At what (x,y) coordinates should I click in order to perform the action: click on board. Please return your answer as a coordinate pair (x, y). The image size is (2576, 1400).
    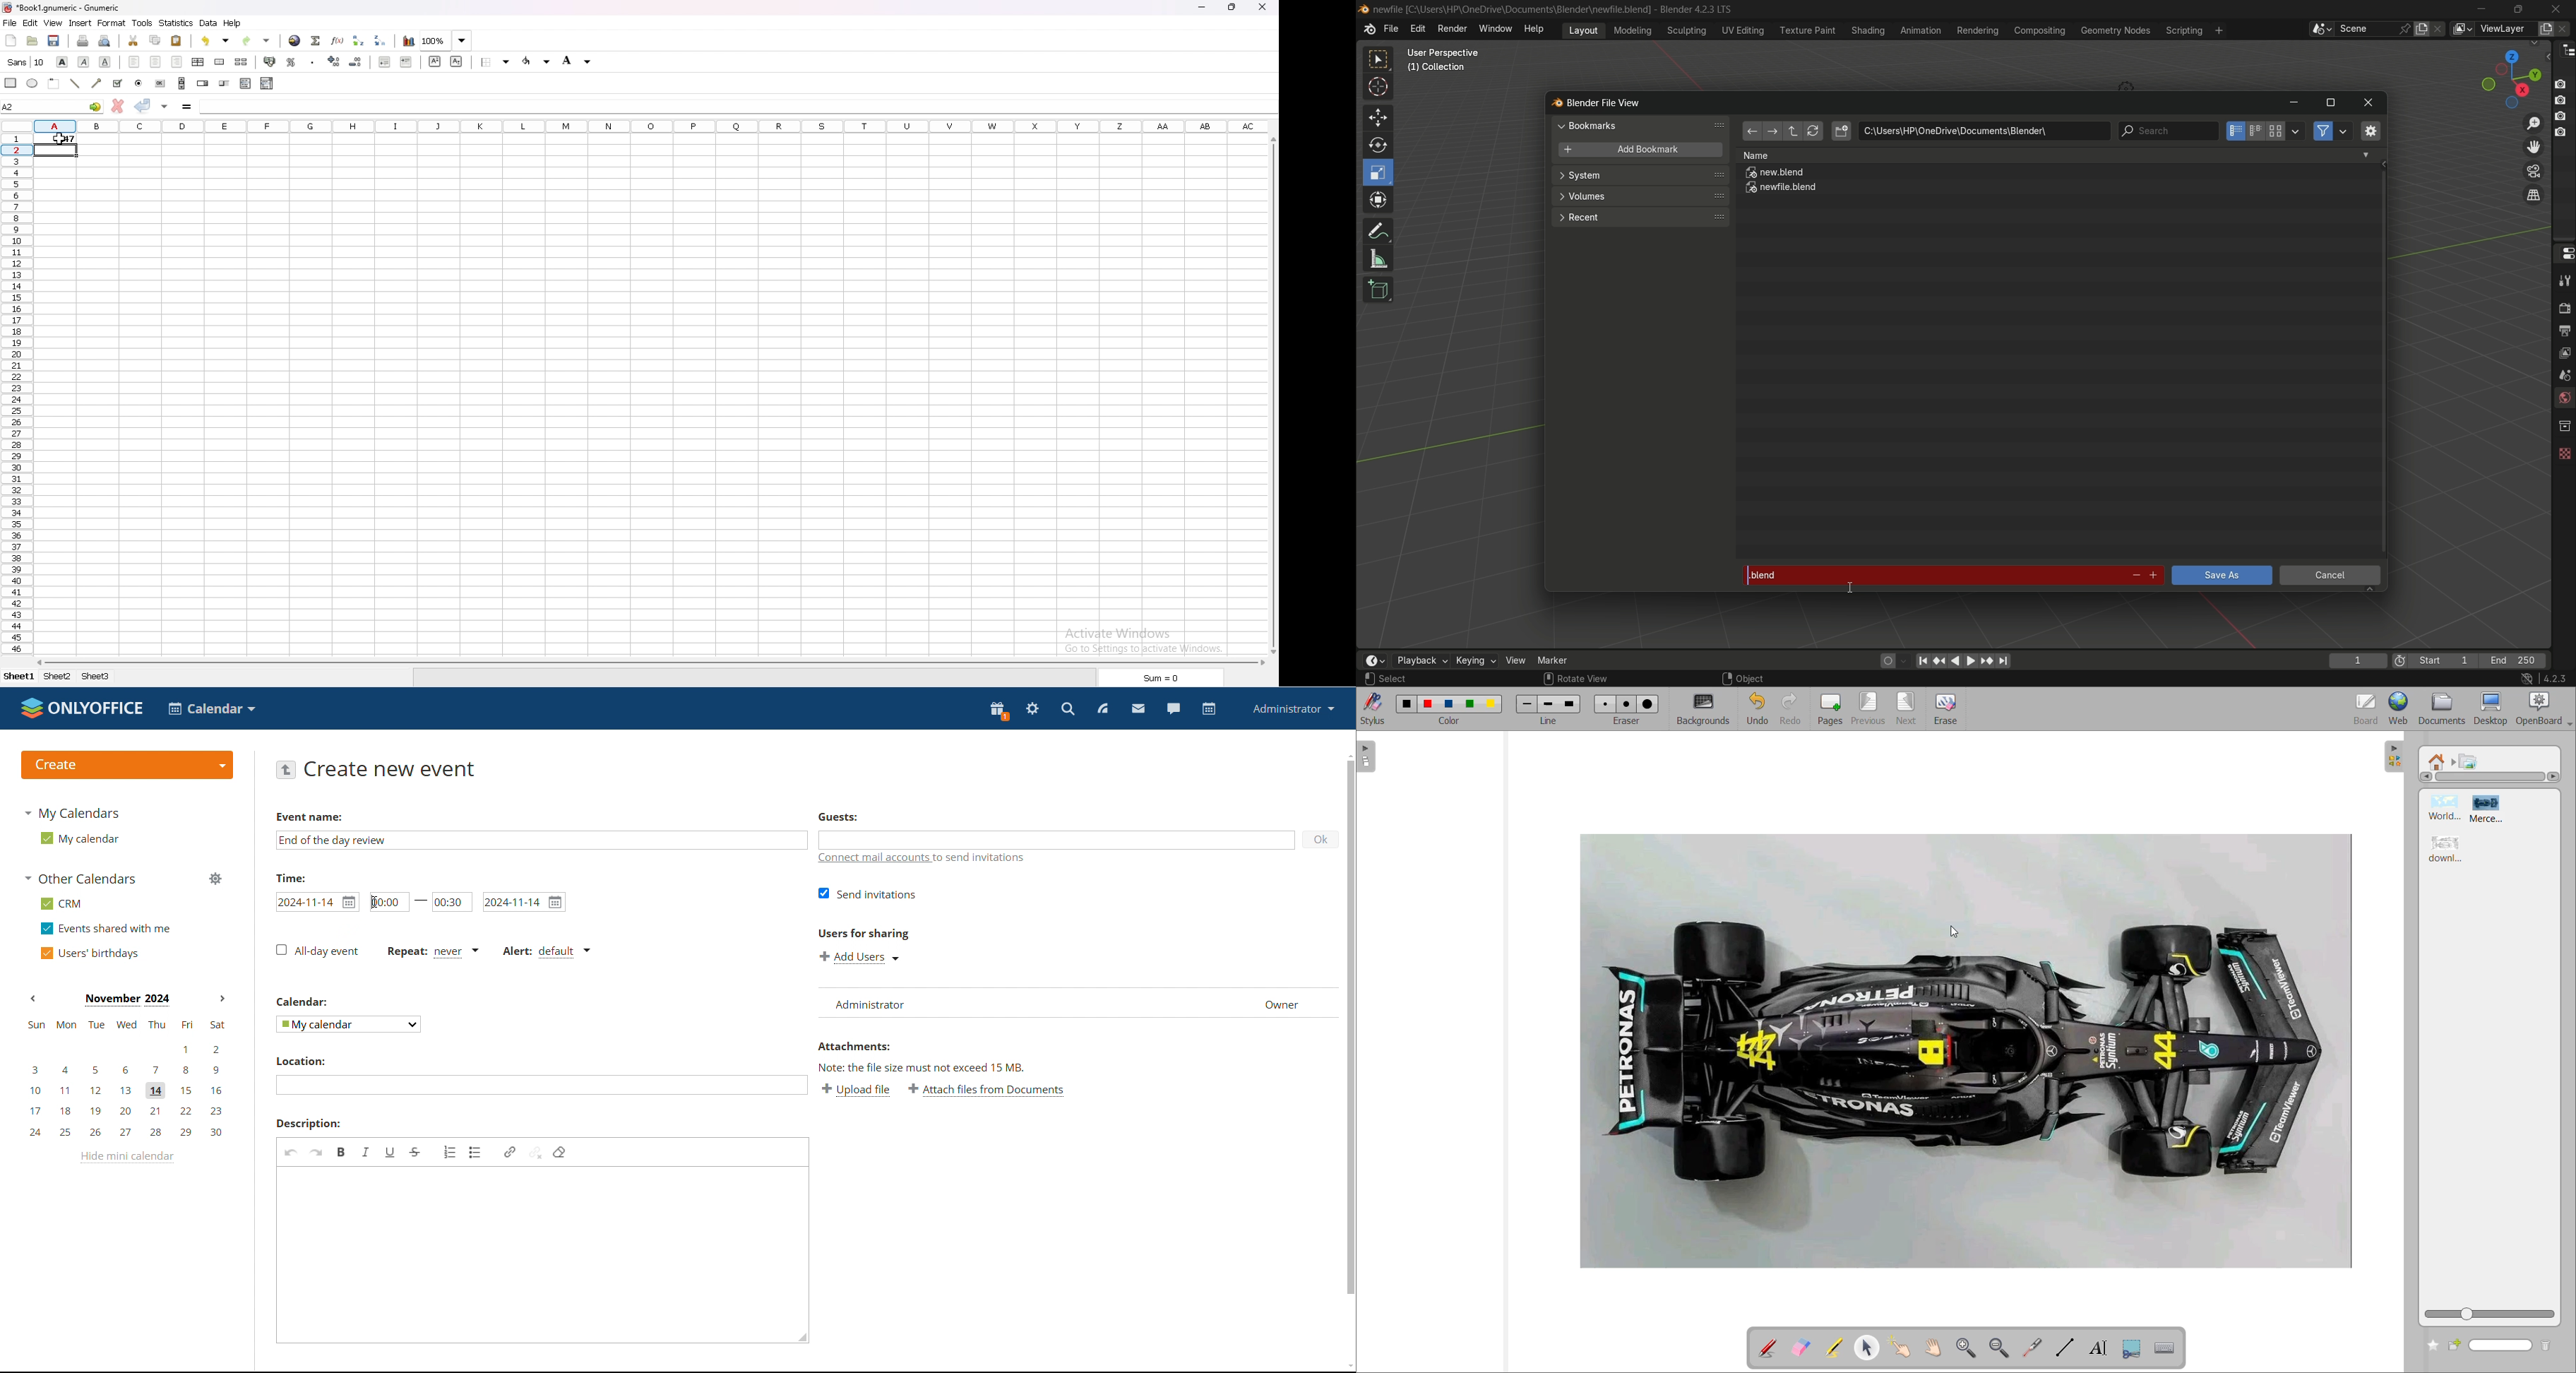
    Looking at the image, I should click on (2361, 709).